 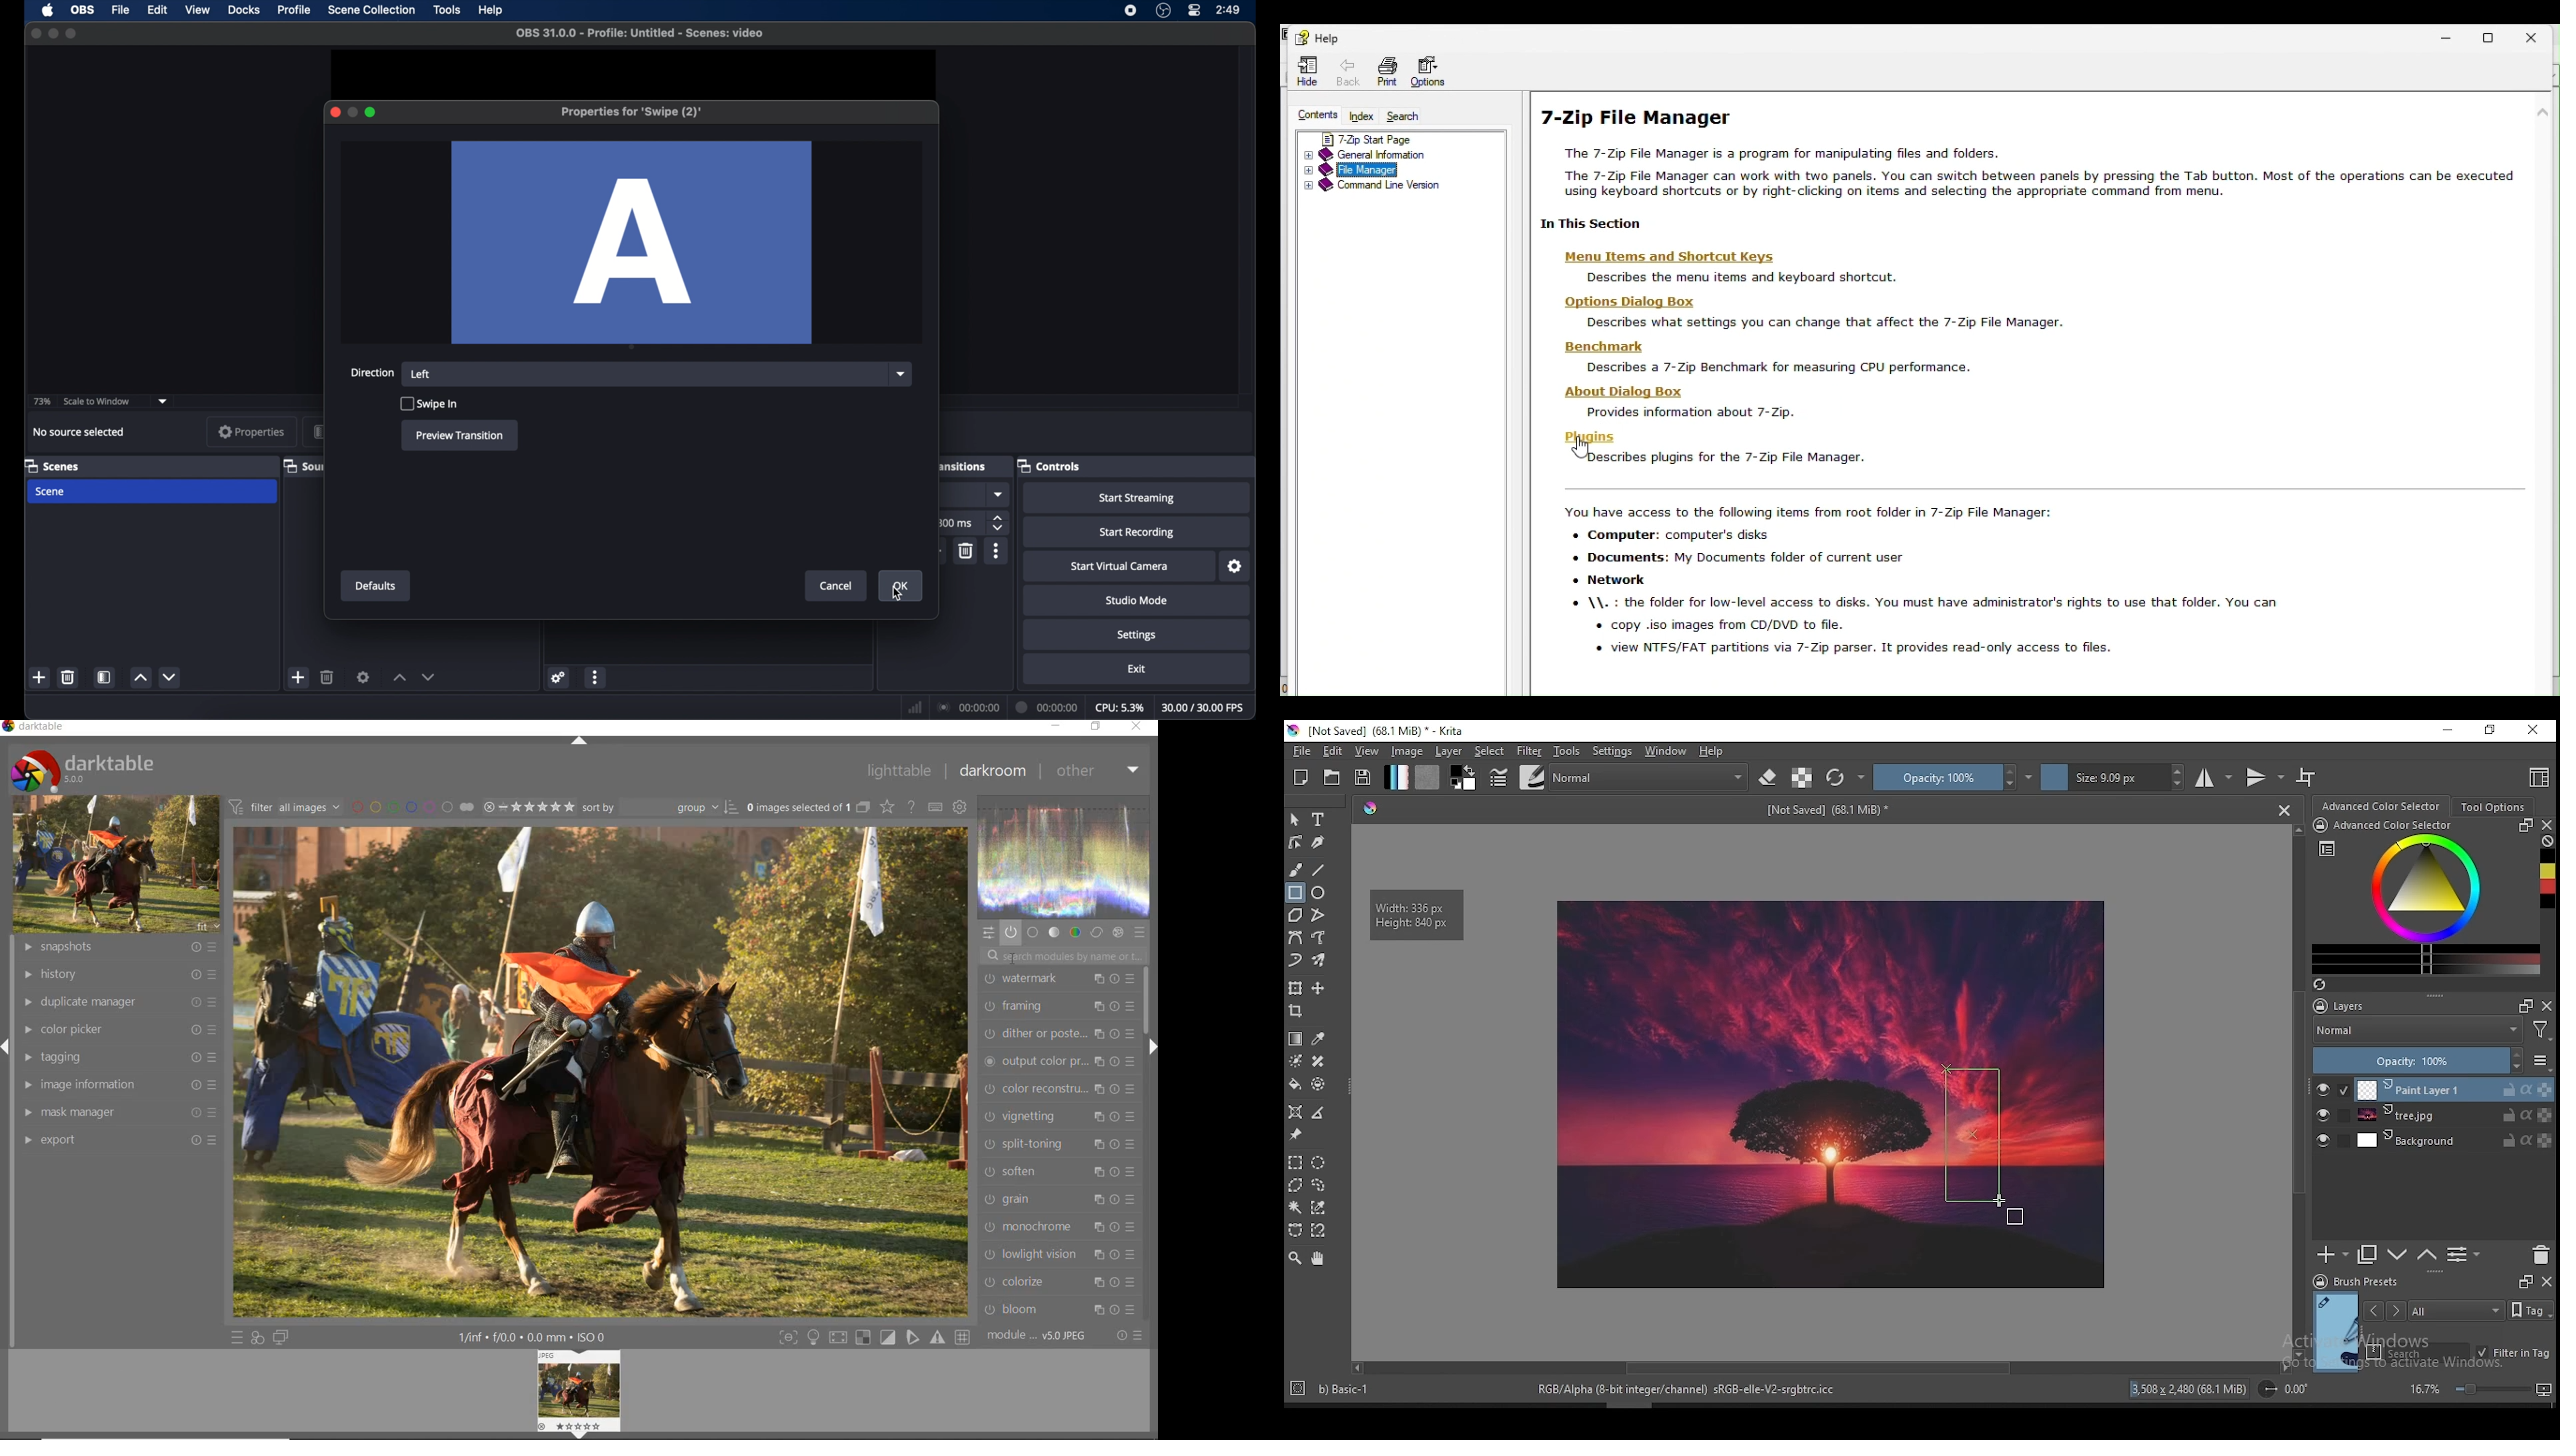 I want to click on blending mode, so click(x=1651, y=776).